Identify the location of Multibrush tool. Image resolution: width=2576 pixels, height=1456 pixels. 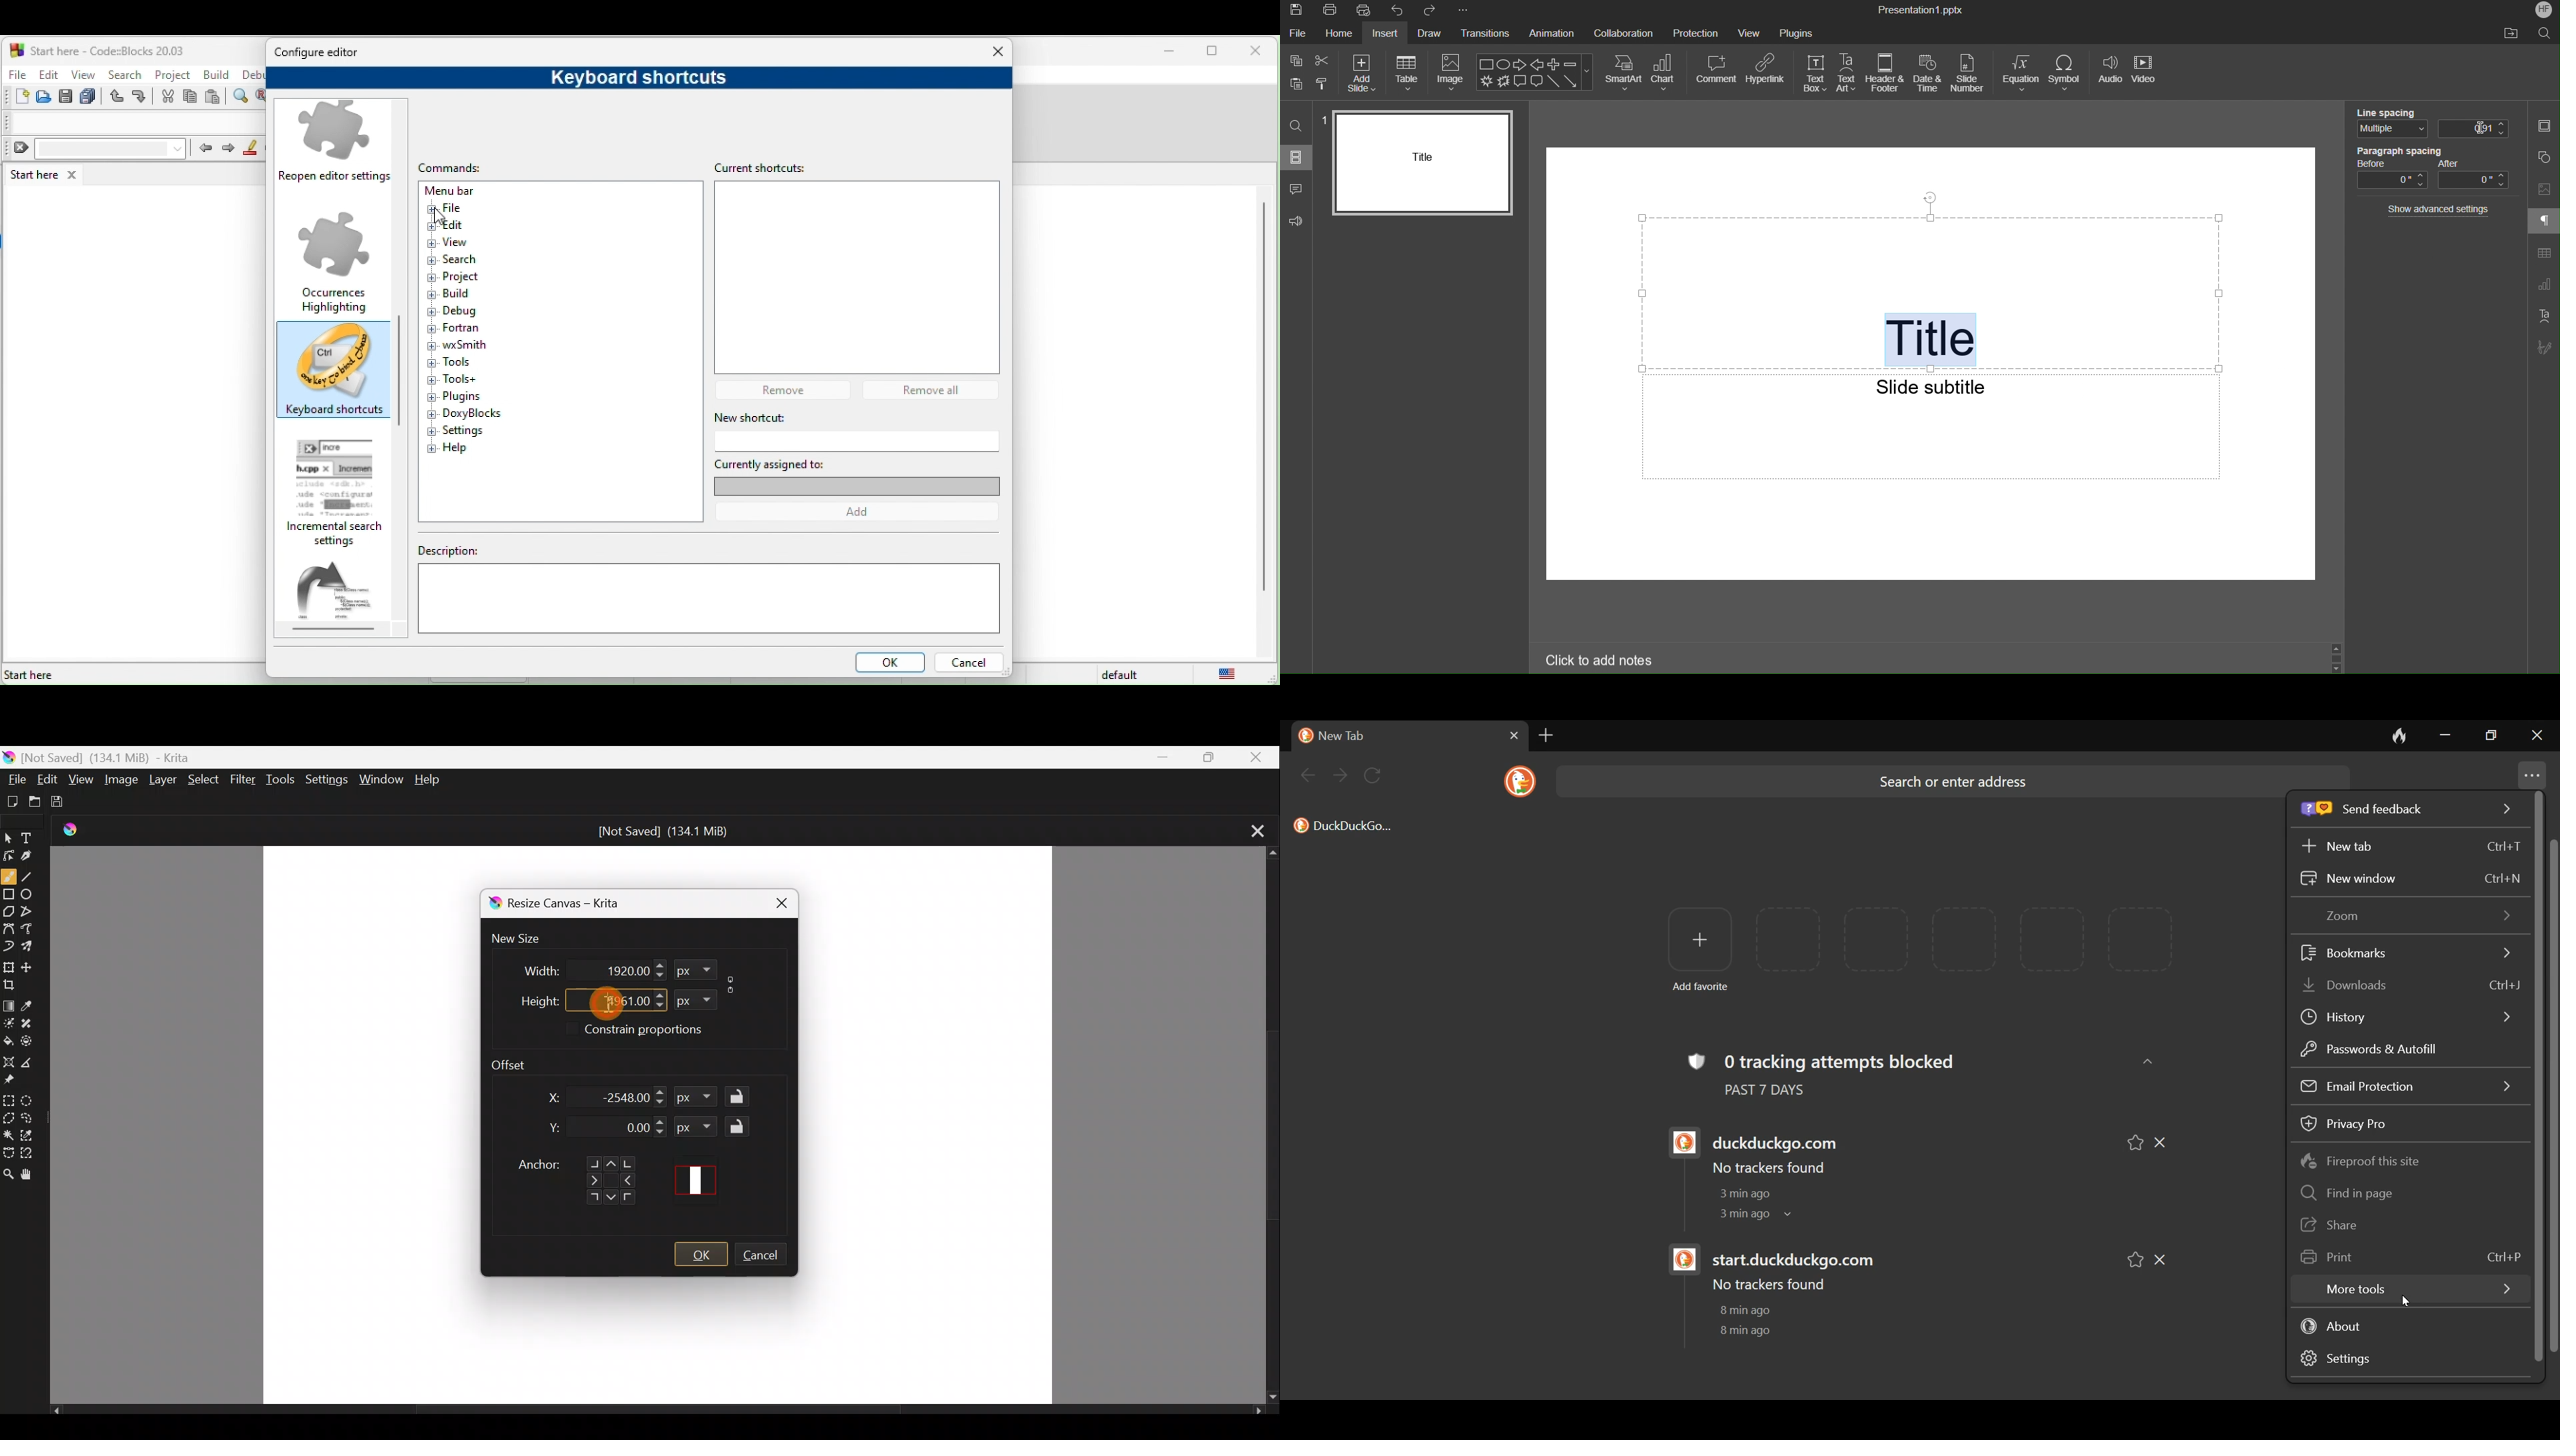
(33, 949).